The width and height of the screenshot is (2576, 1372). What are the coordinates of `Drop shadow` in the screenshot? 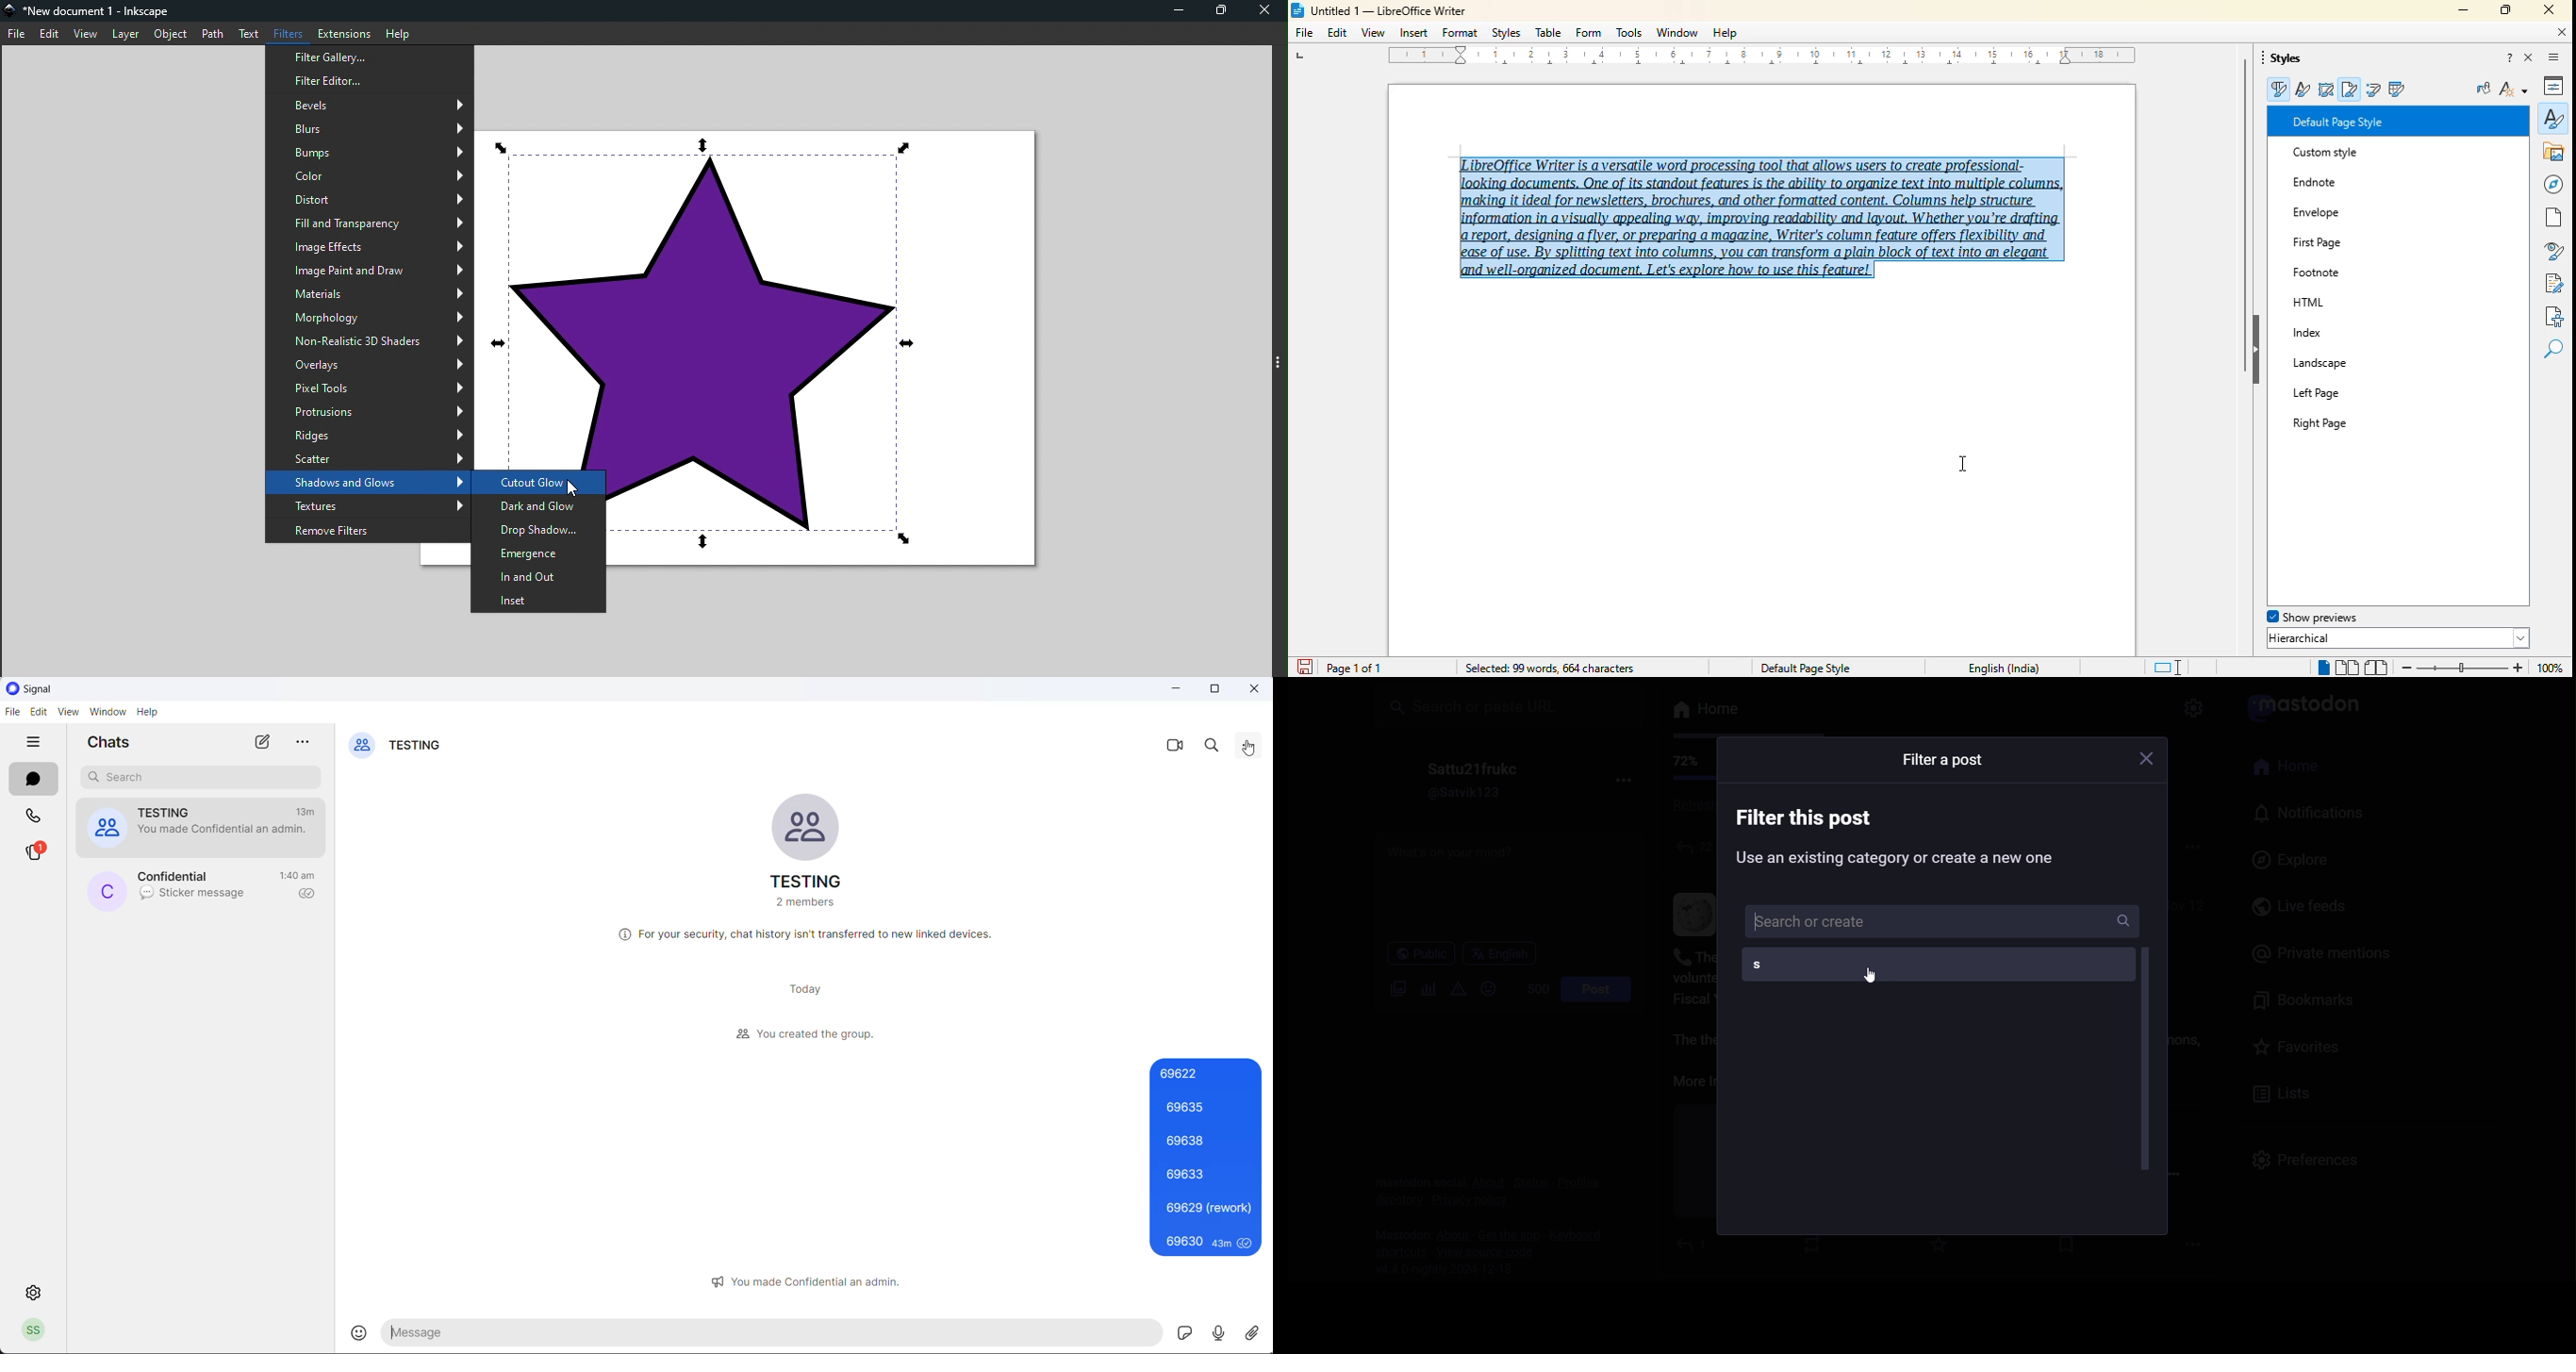 It's located at (538, 529).